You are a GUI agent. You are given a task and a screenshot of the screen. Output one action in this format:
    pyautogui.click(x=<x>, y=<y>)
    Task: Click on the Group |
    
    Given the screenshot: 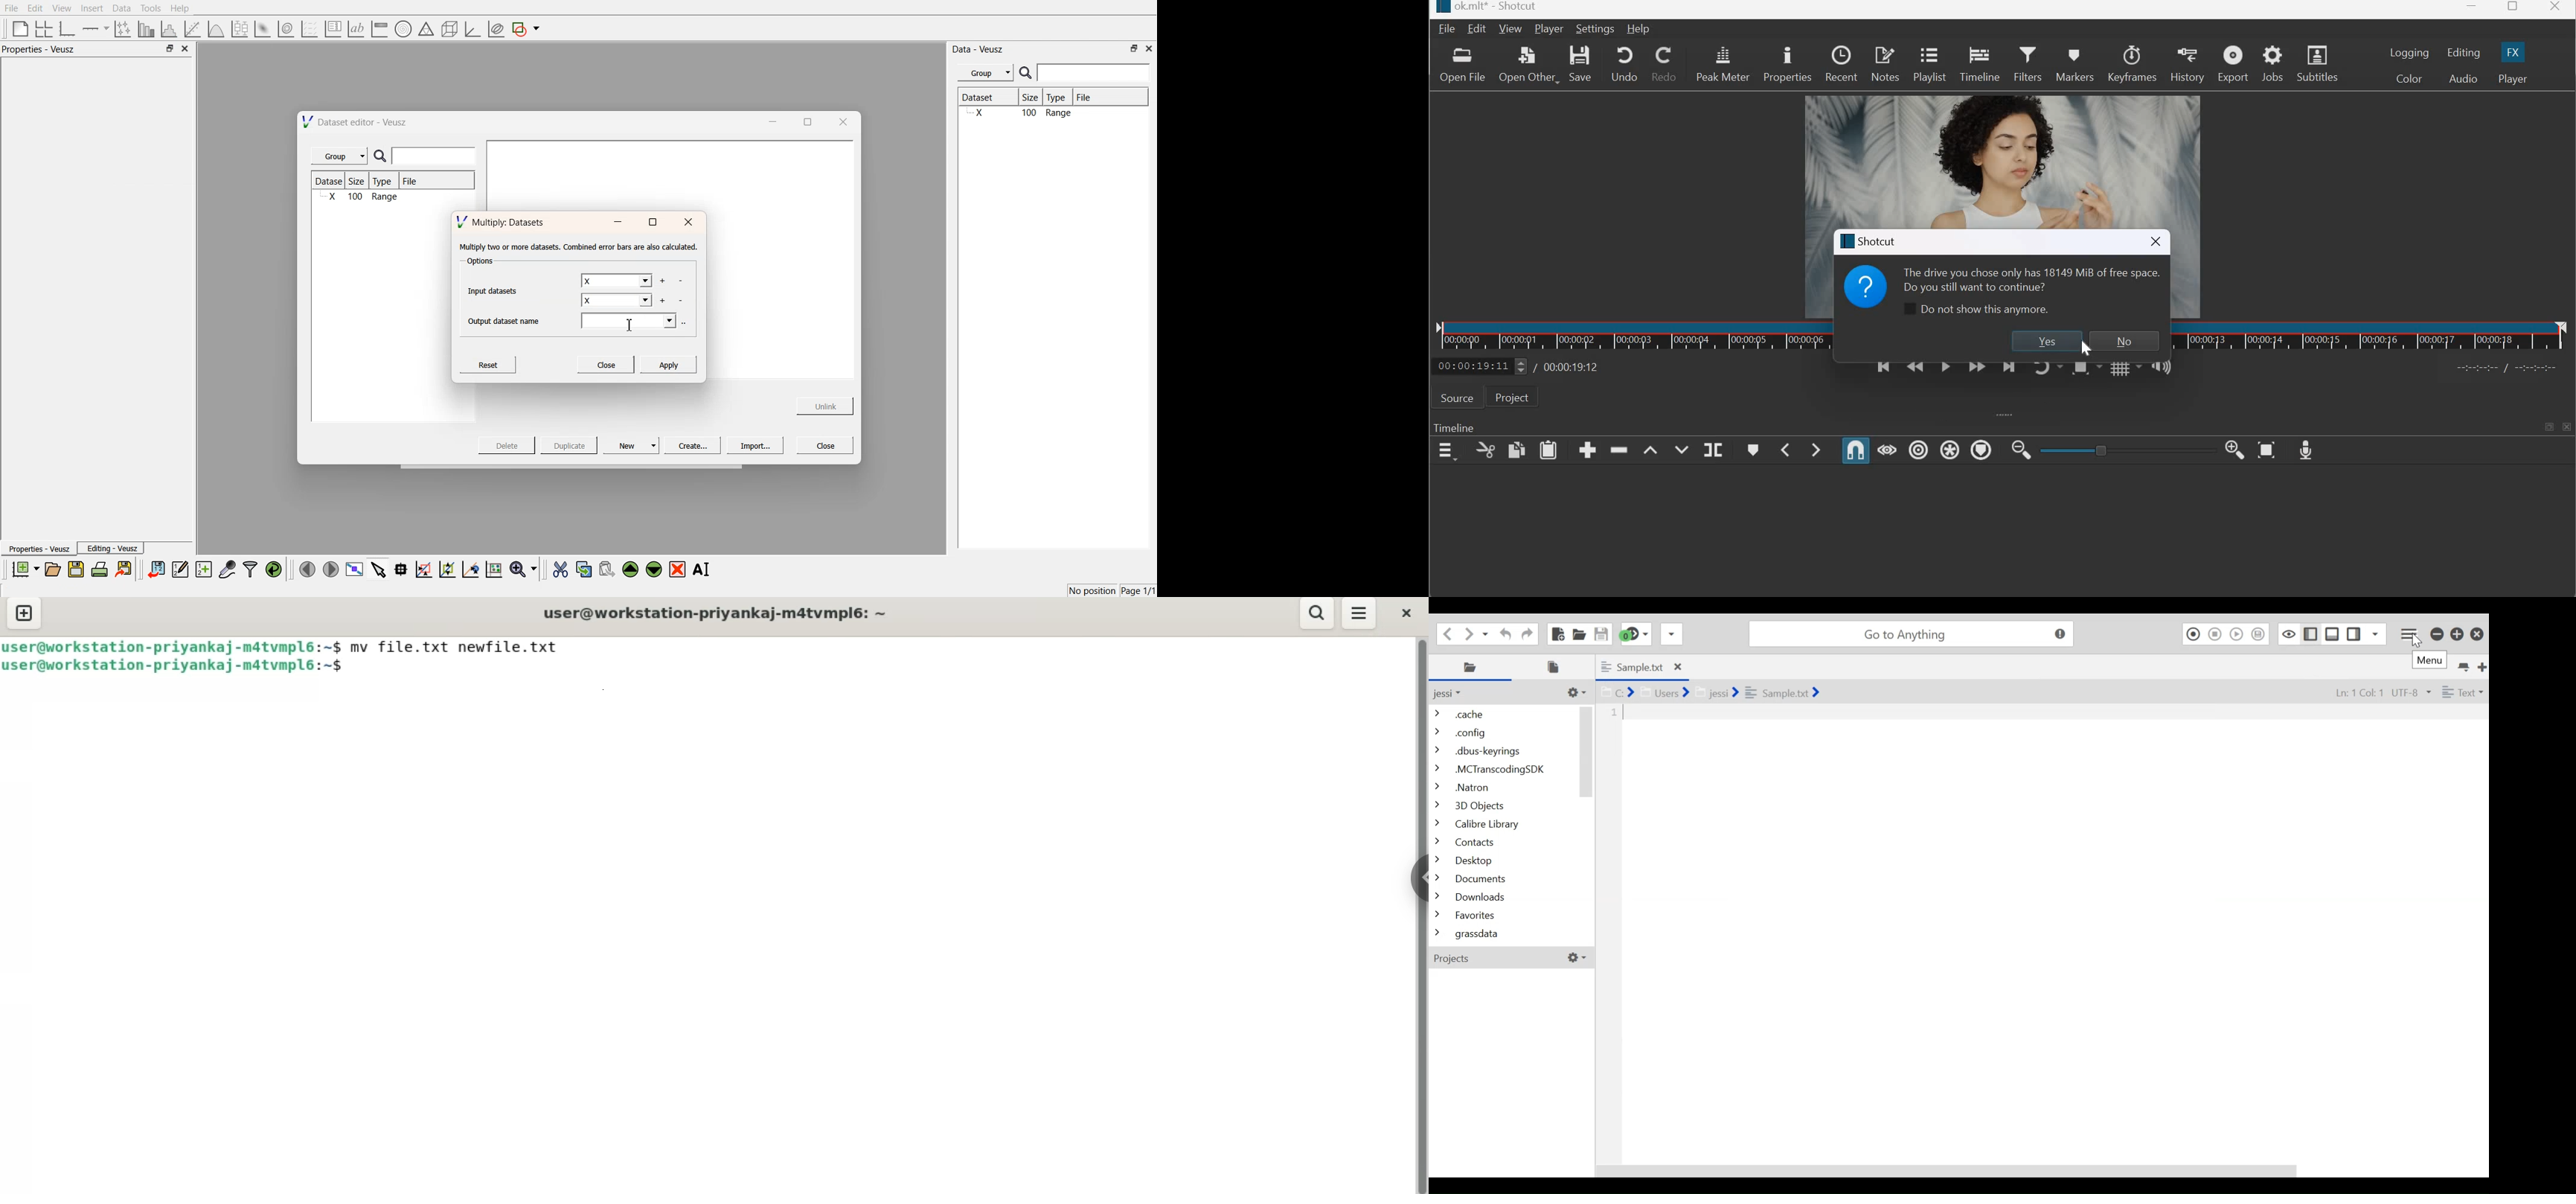 What is the action you would take?
    pyautogui.click(x=341, y=156)
    